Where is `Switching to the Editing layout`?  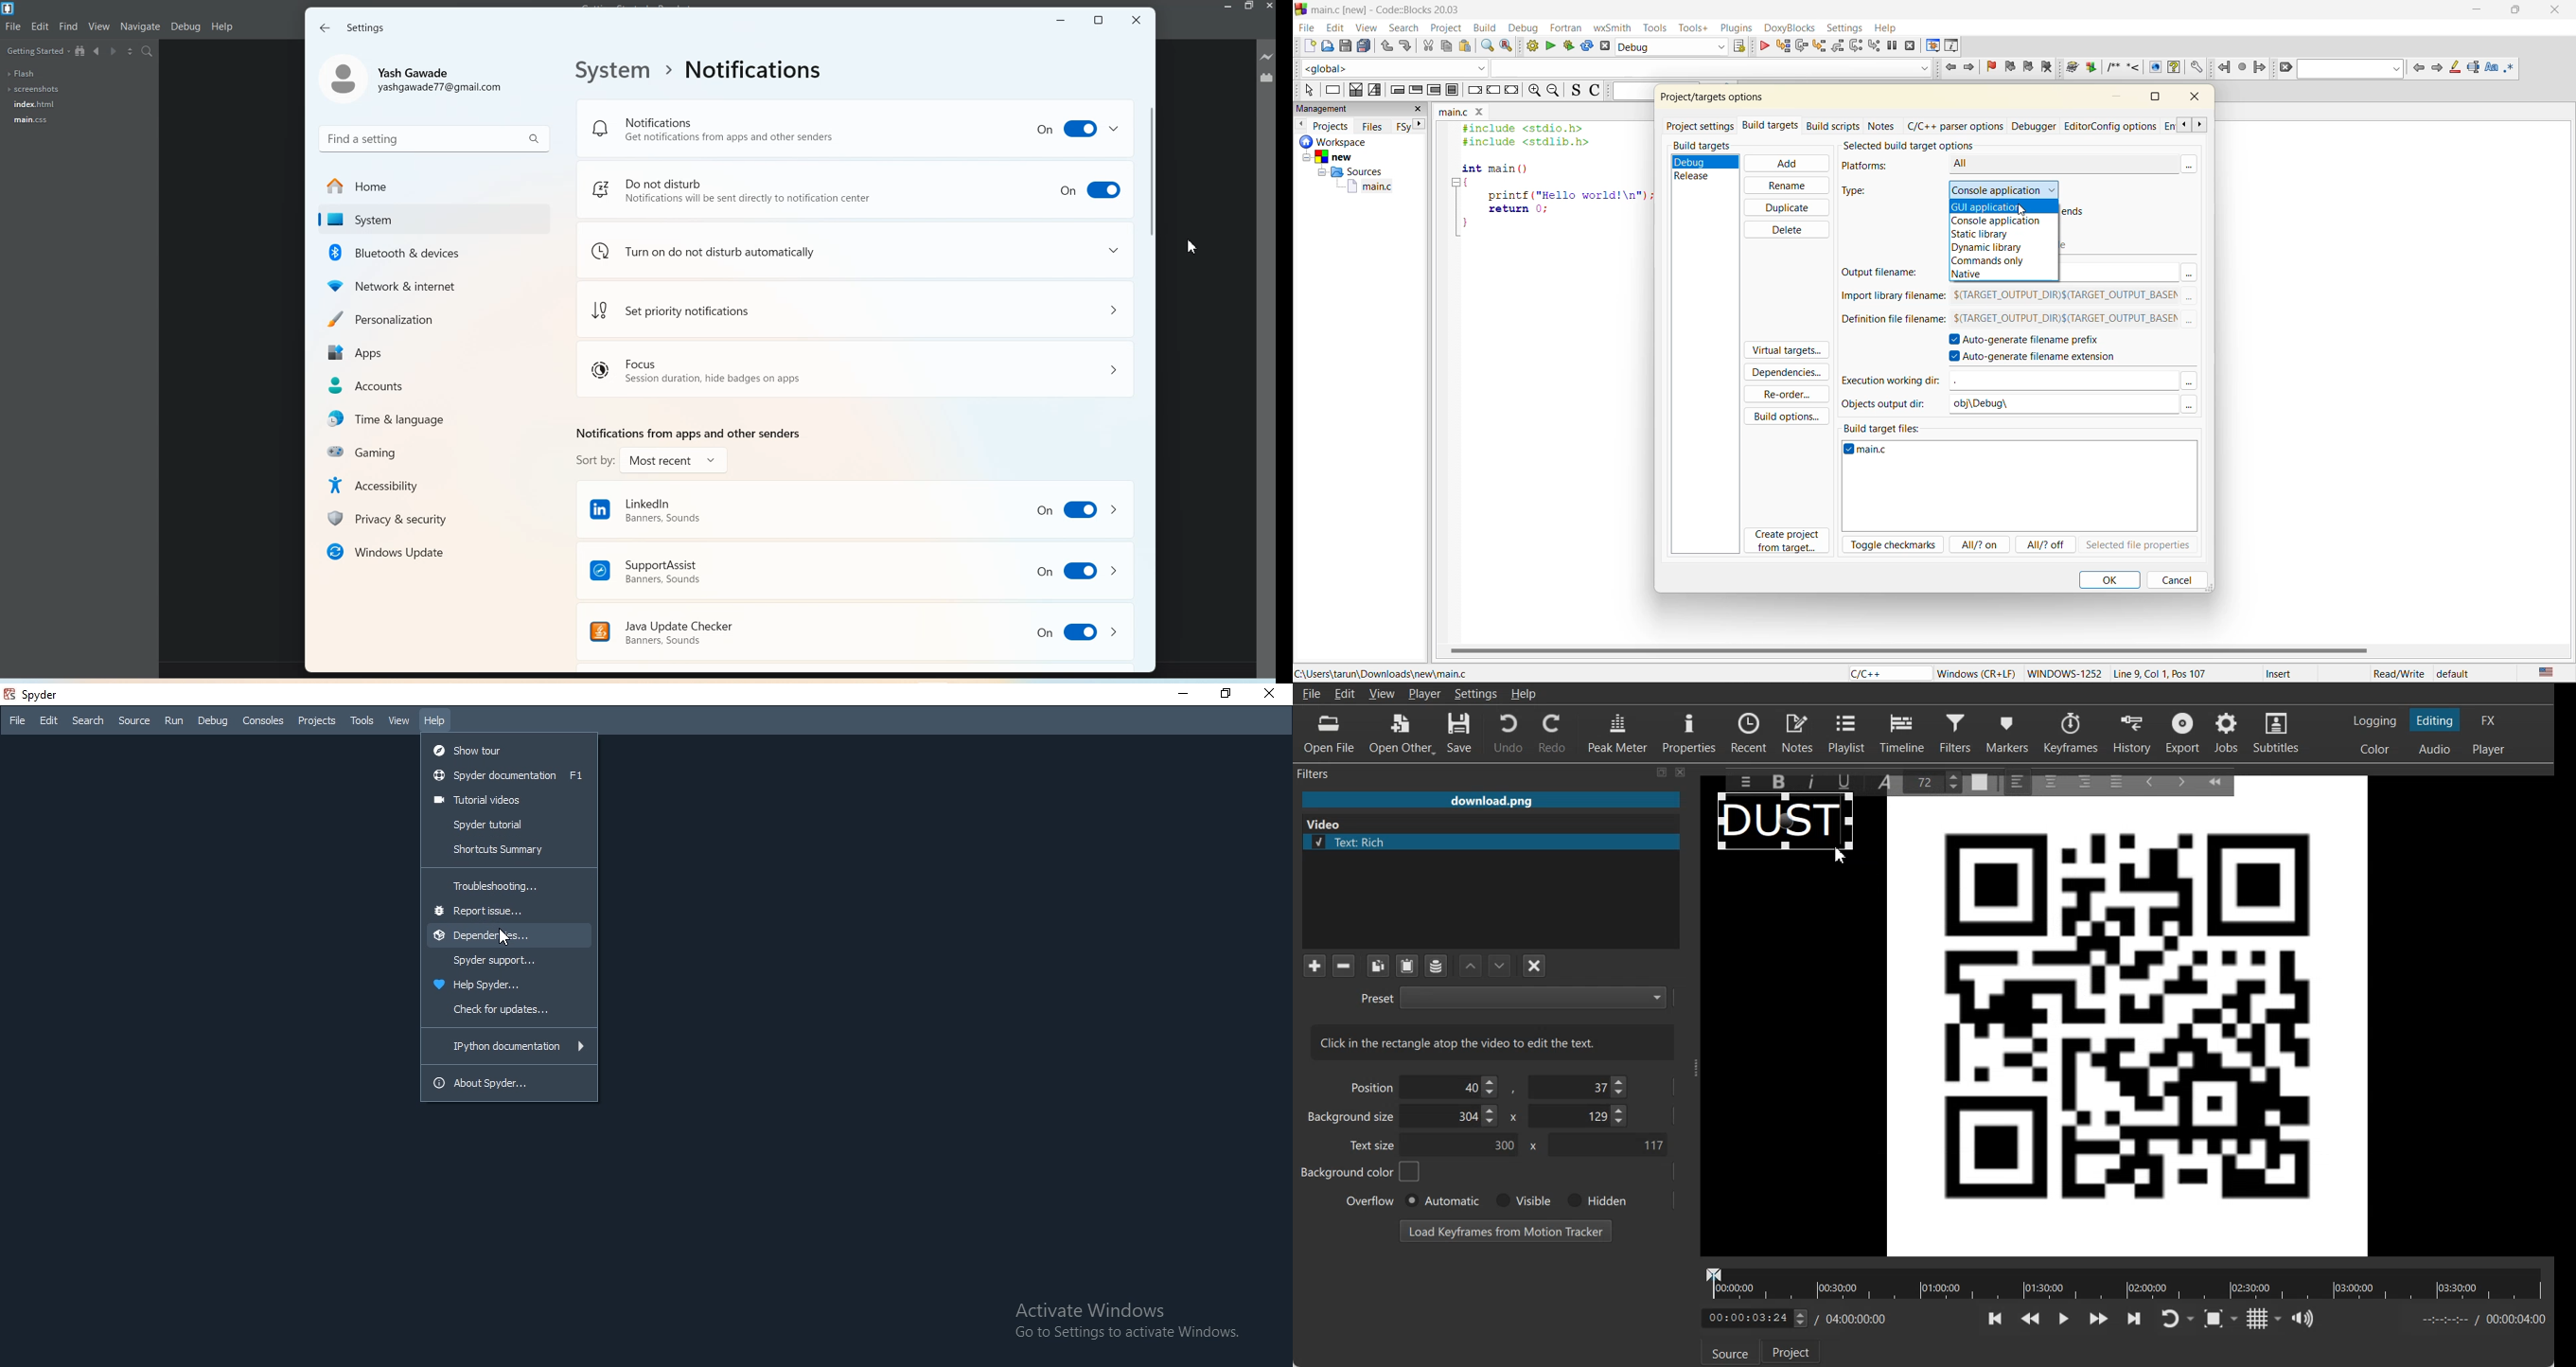
Switching to the Editing layout is located at coordinates (2435, 721).